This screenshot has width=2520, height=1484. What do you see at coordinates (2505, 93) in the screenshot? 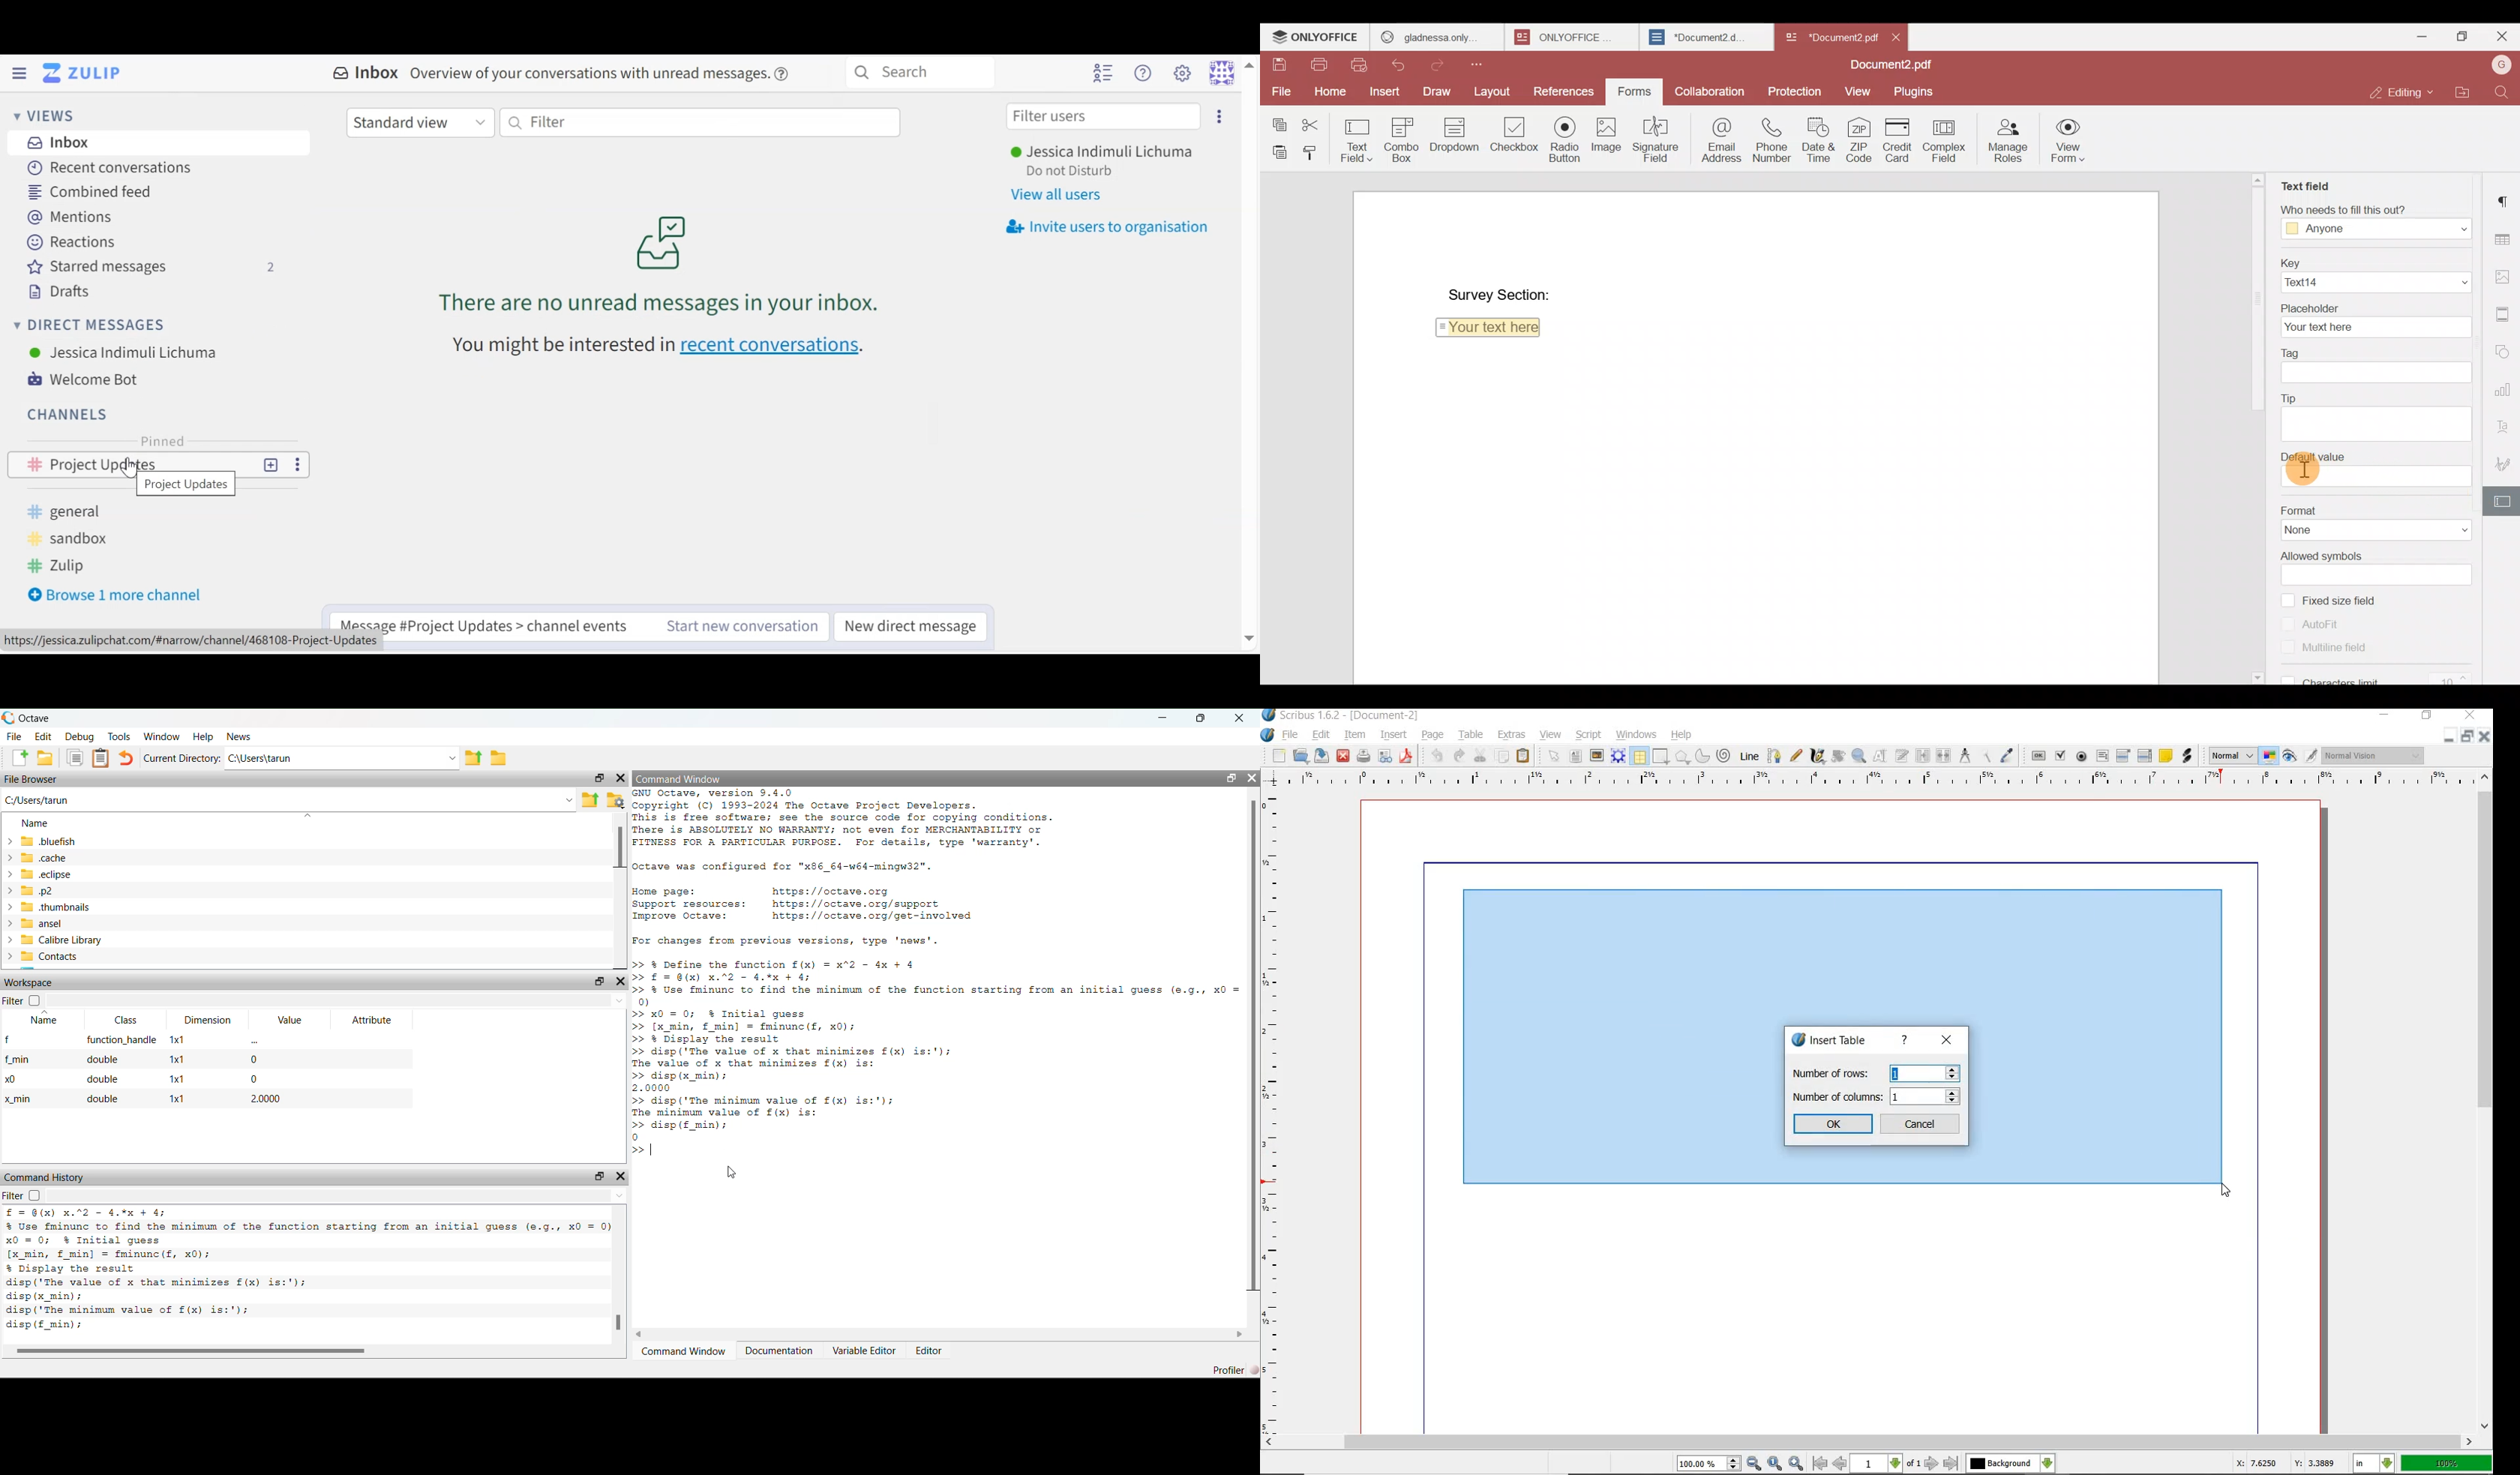
I see `Find` at bounding box center [2505, 93].